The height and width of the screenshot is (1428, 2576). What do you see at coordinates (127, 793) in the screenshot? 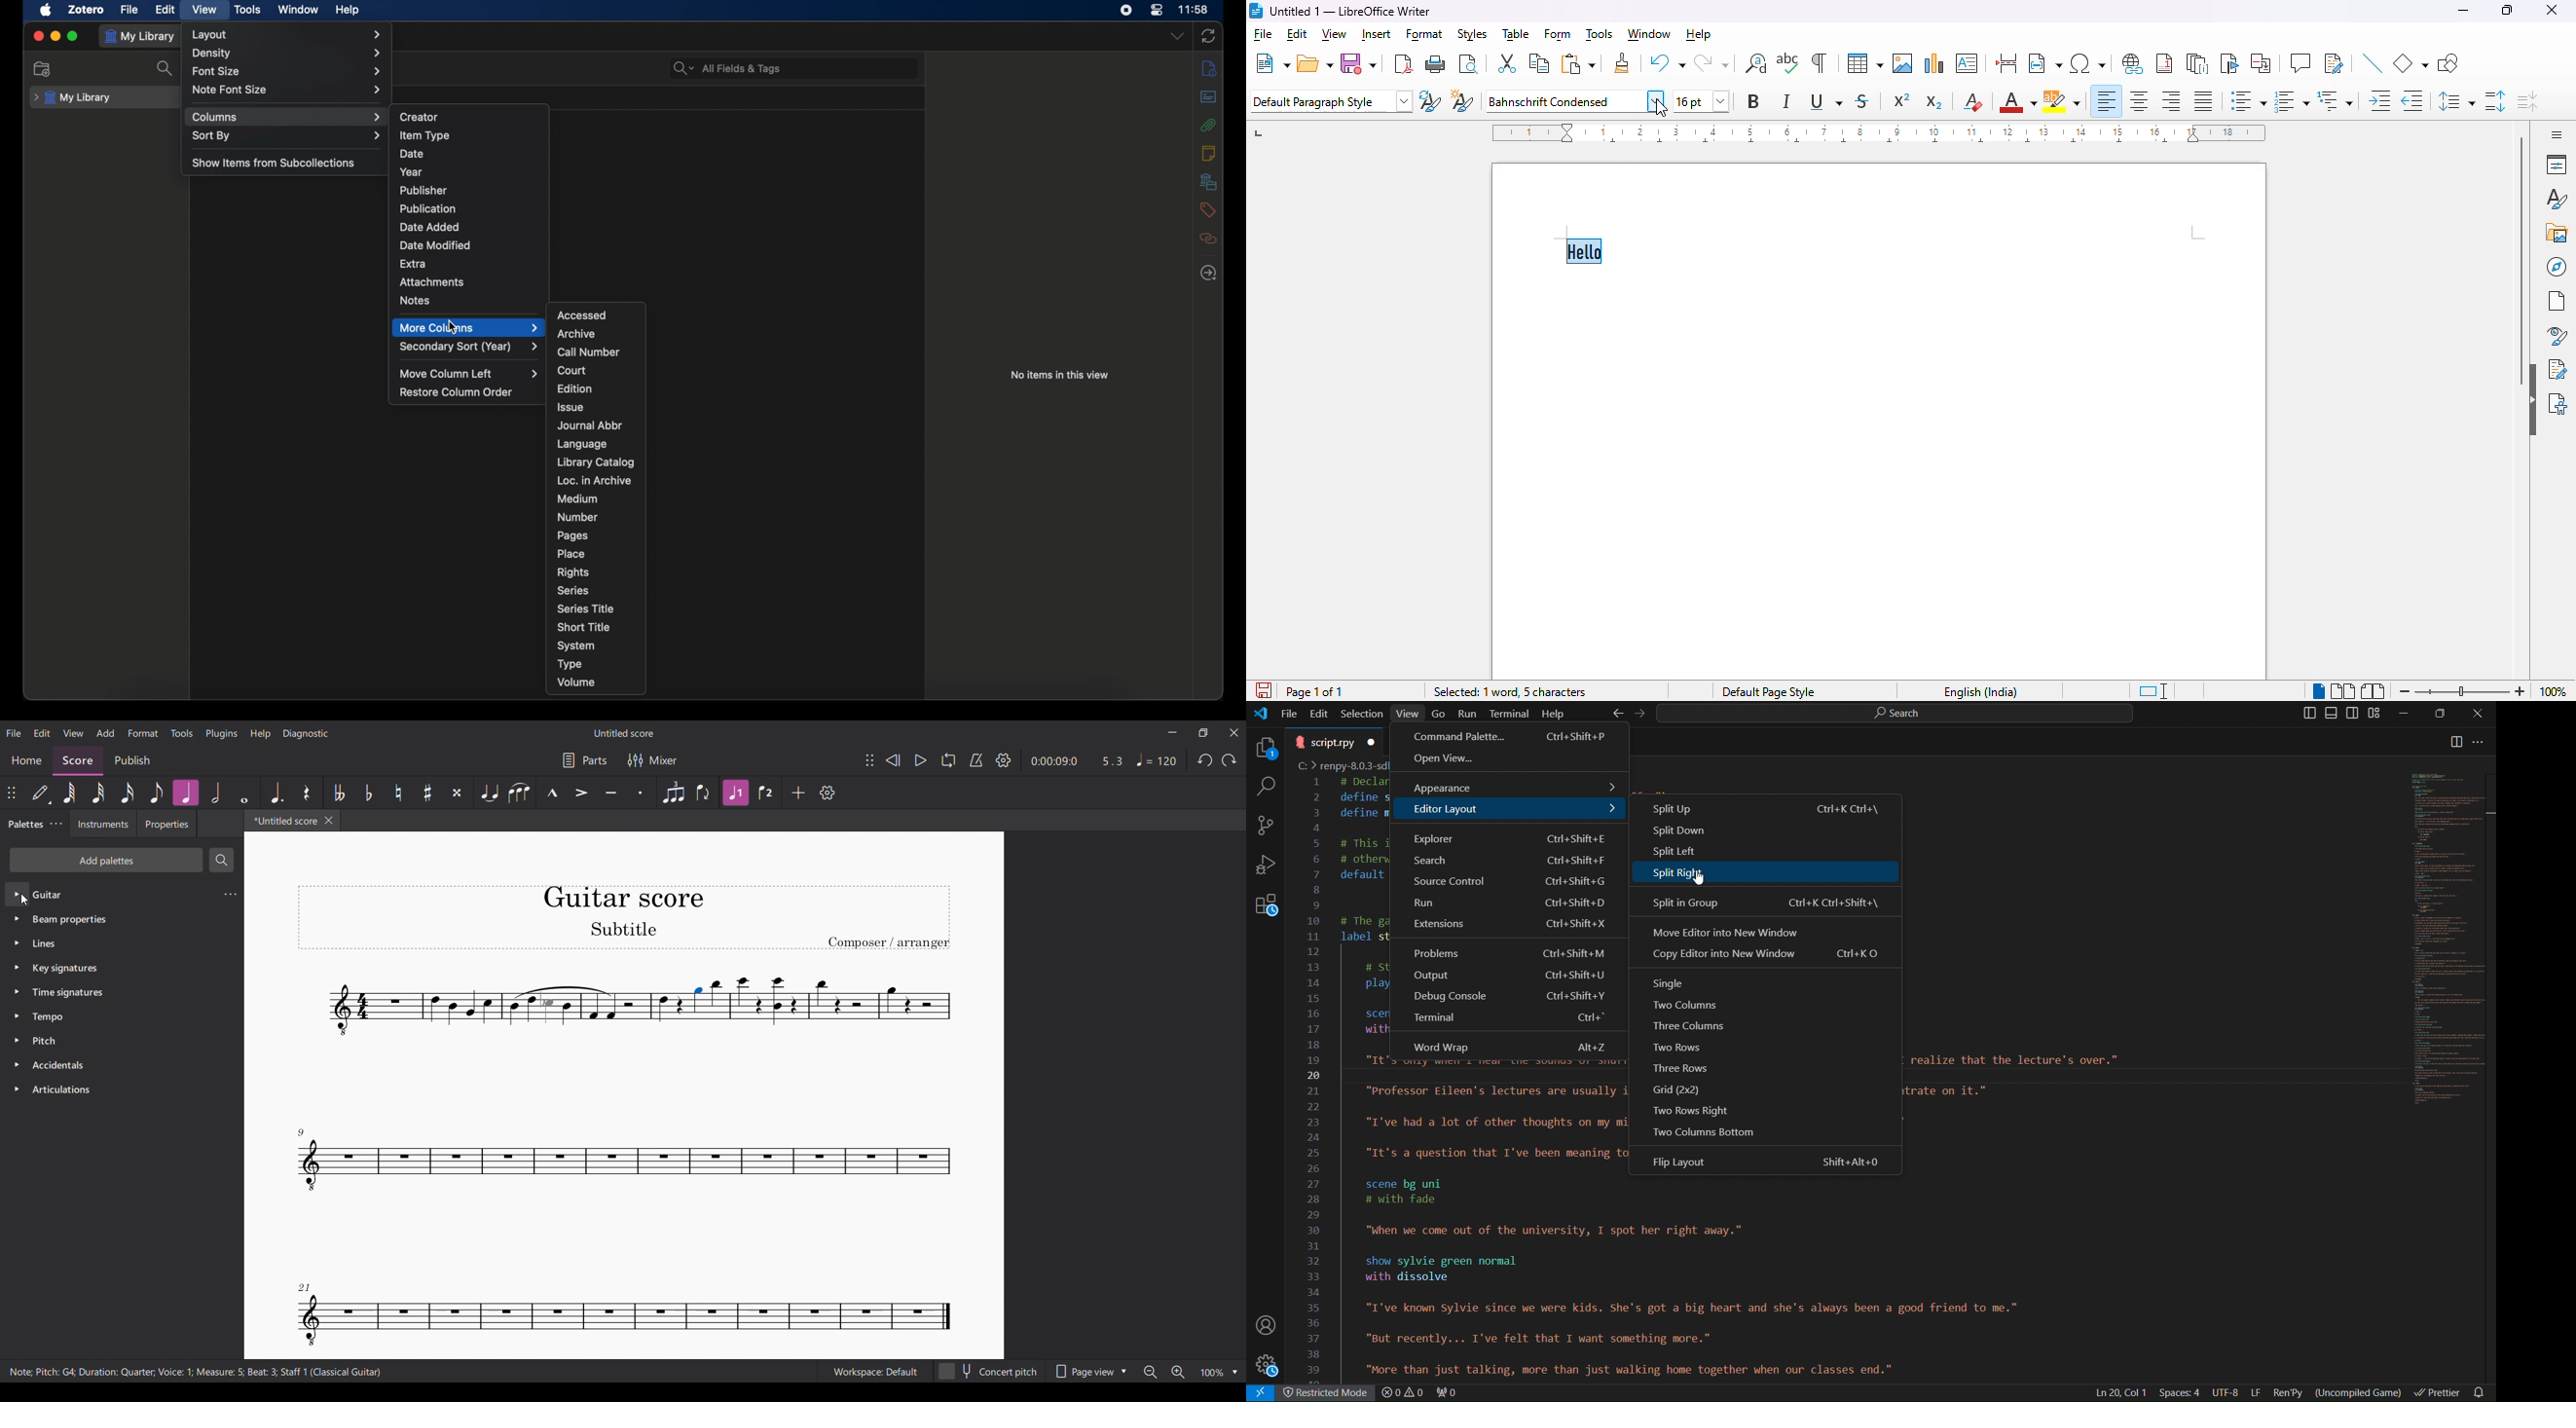
I see `16th note` at bounding box center [127, 793].